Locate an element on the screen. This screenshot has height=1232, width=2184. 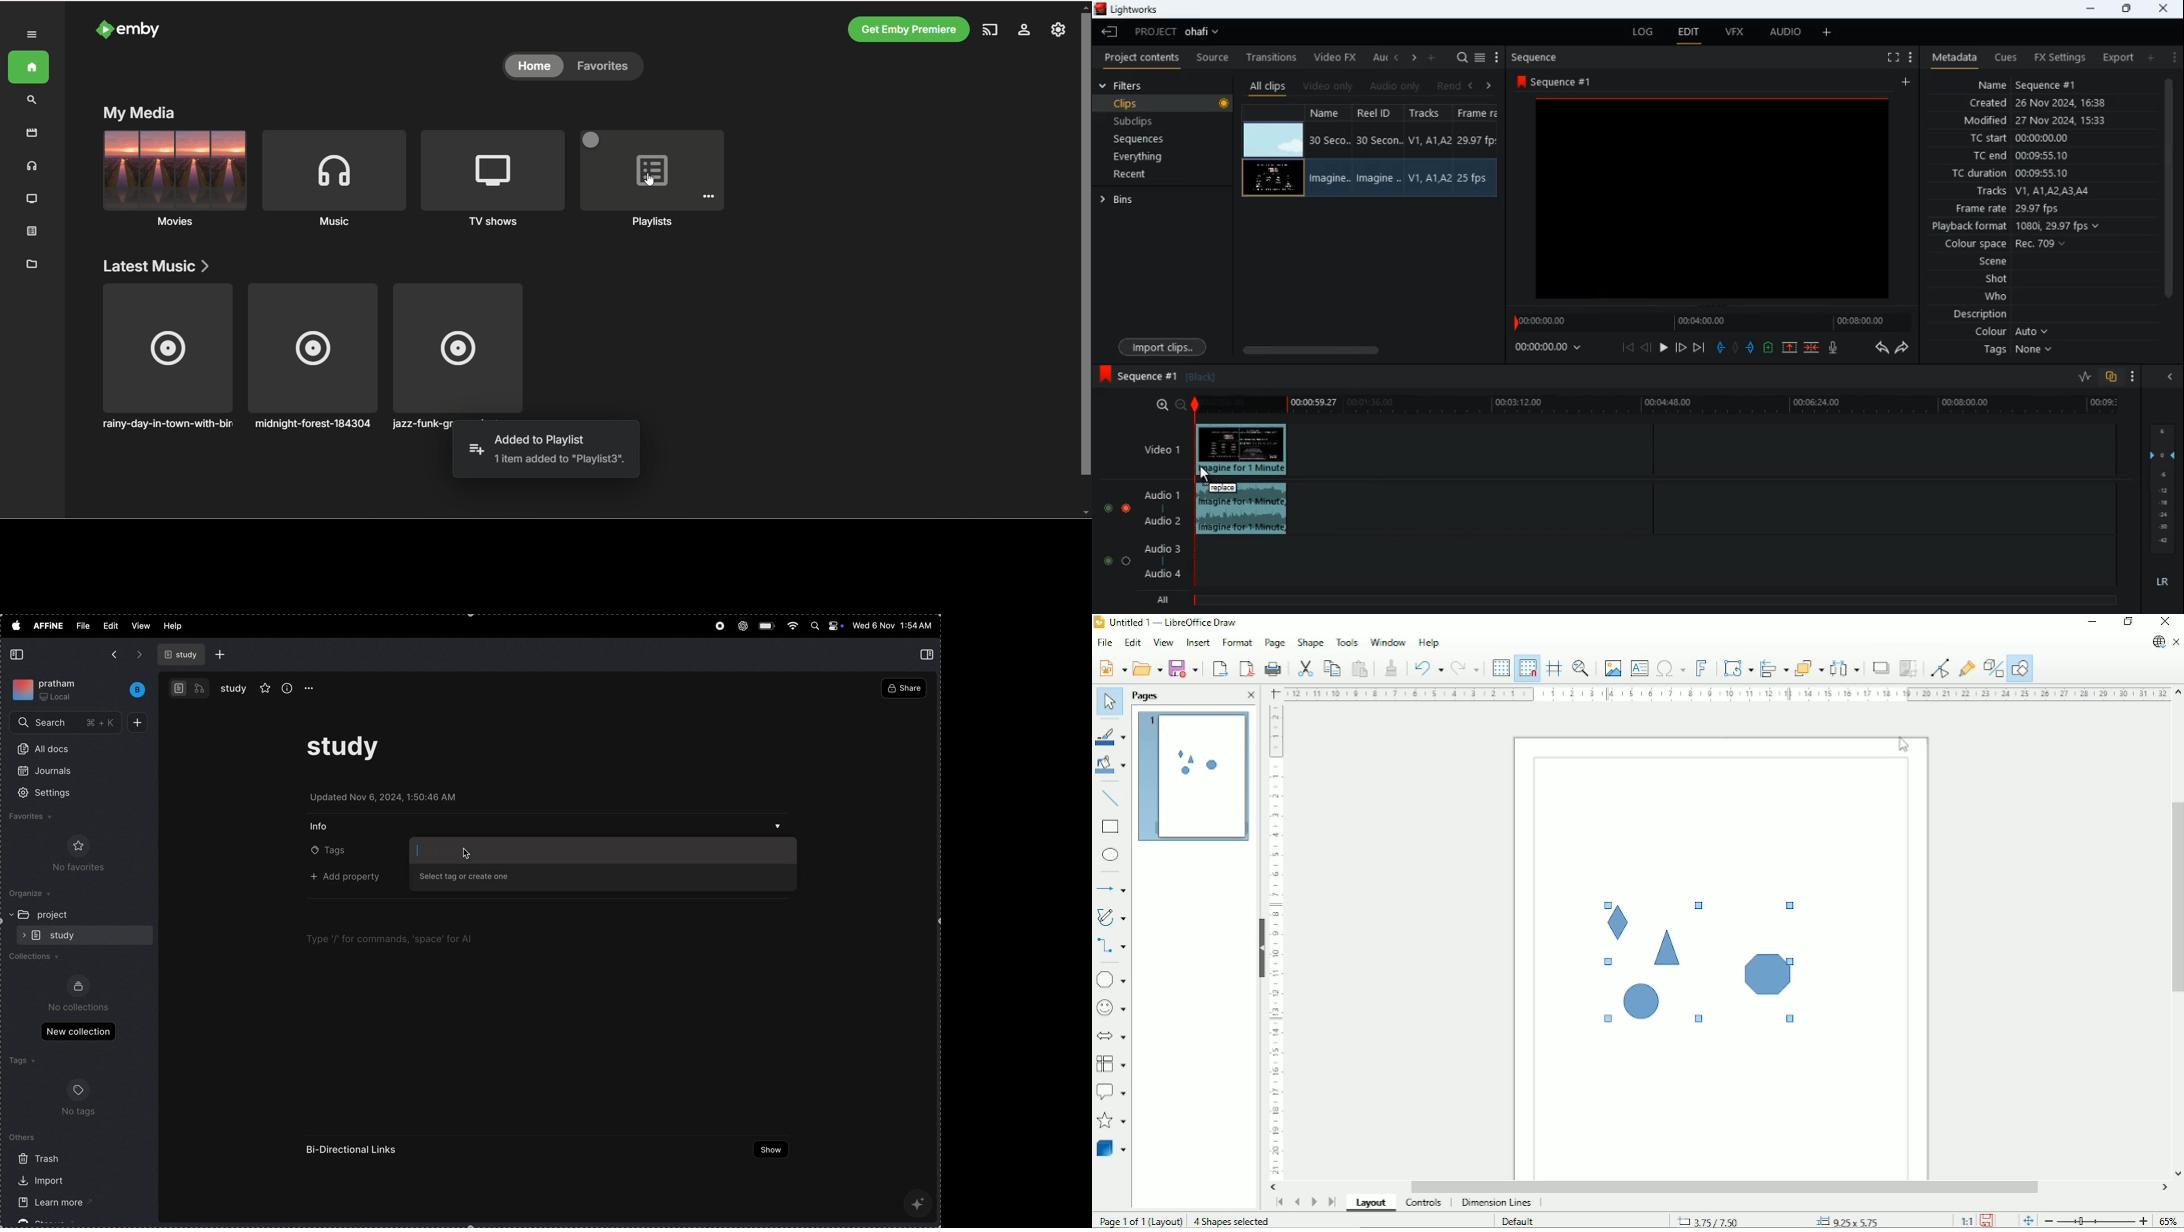
rate is located at coordinates (2079, 377).